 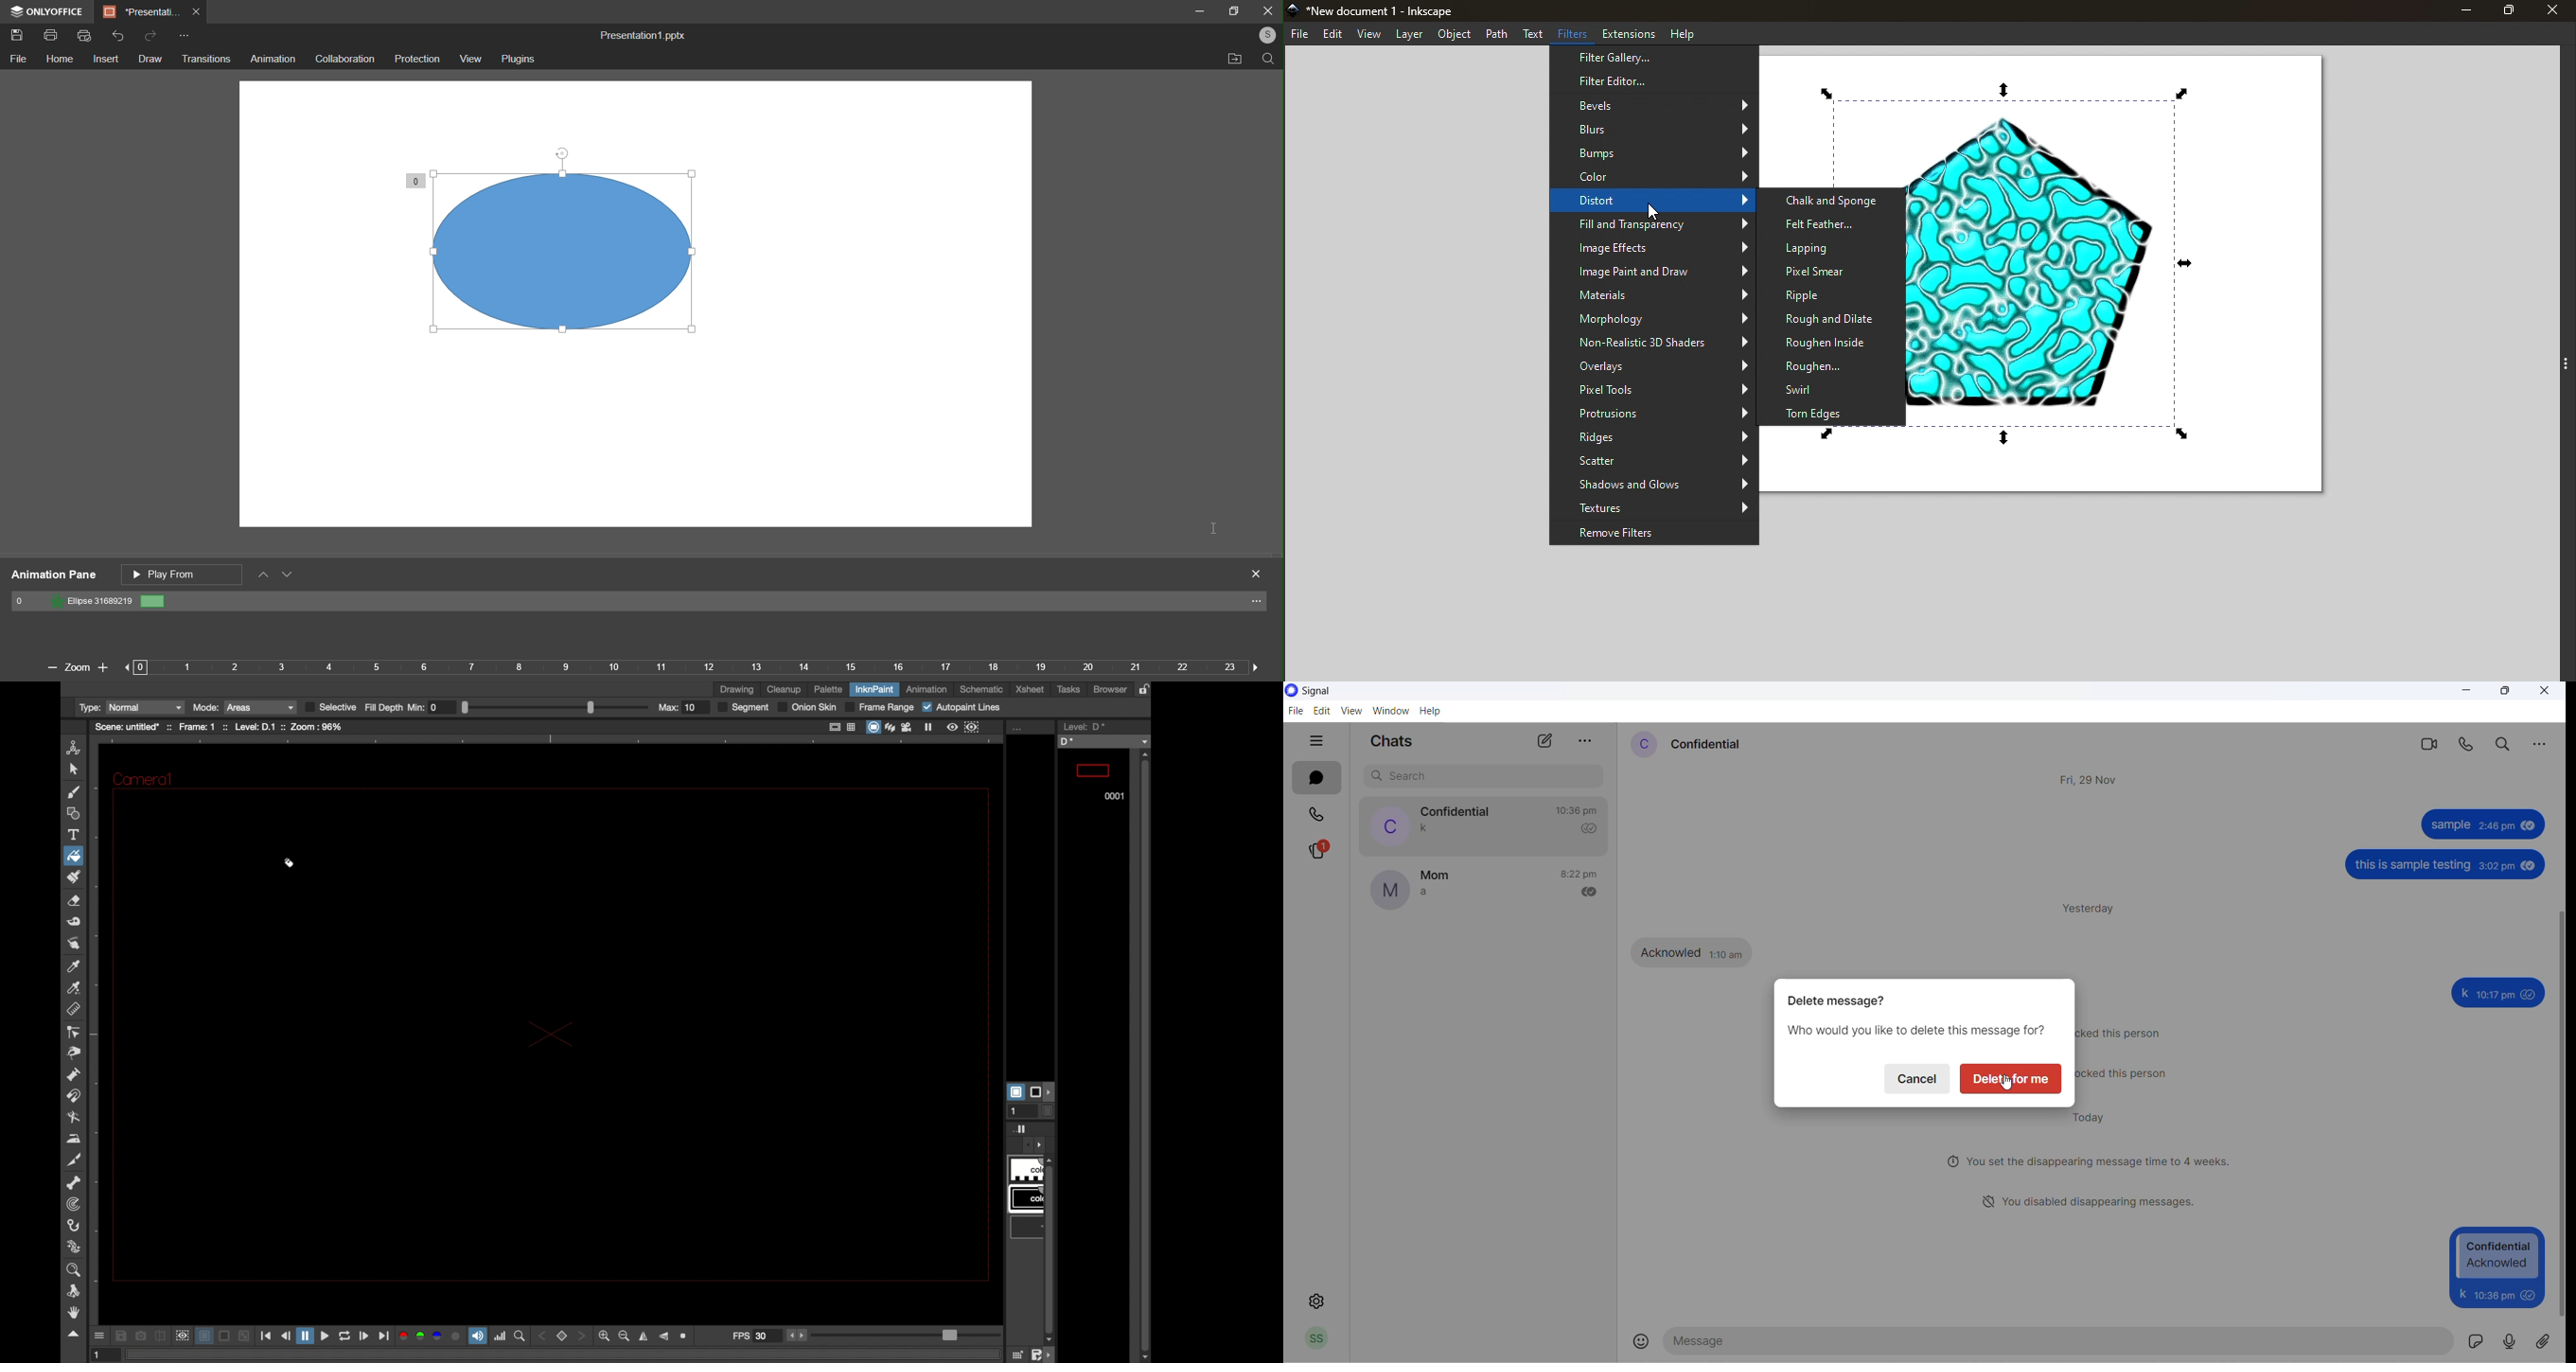 I want to click on draw, so click(x=150, y=59).